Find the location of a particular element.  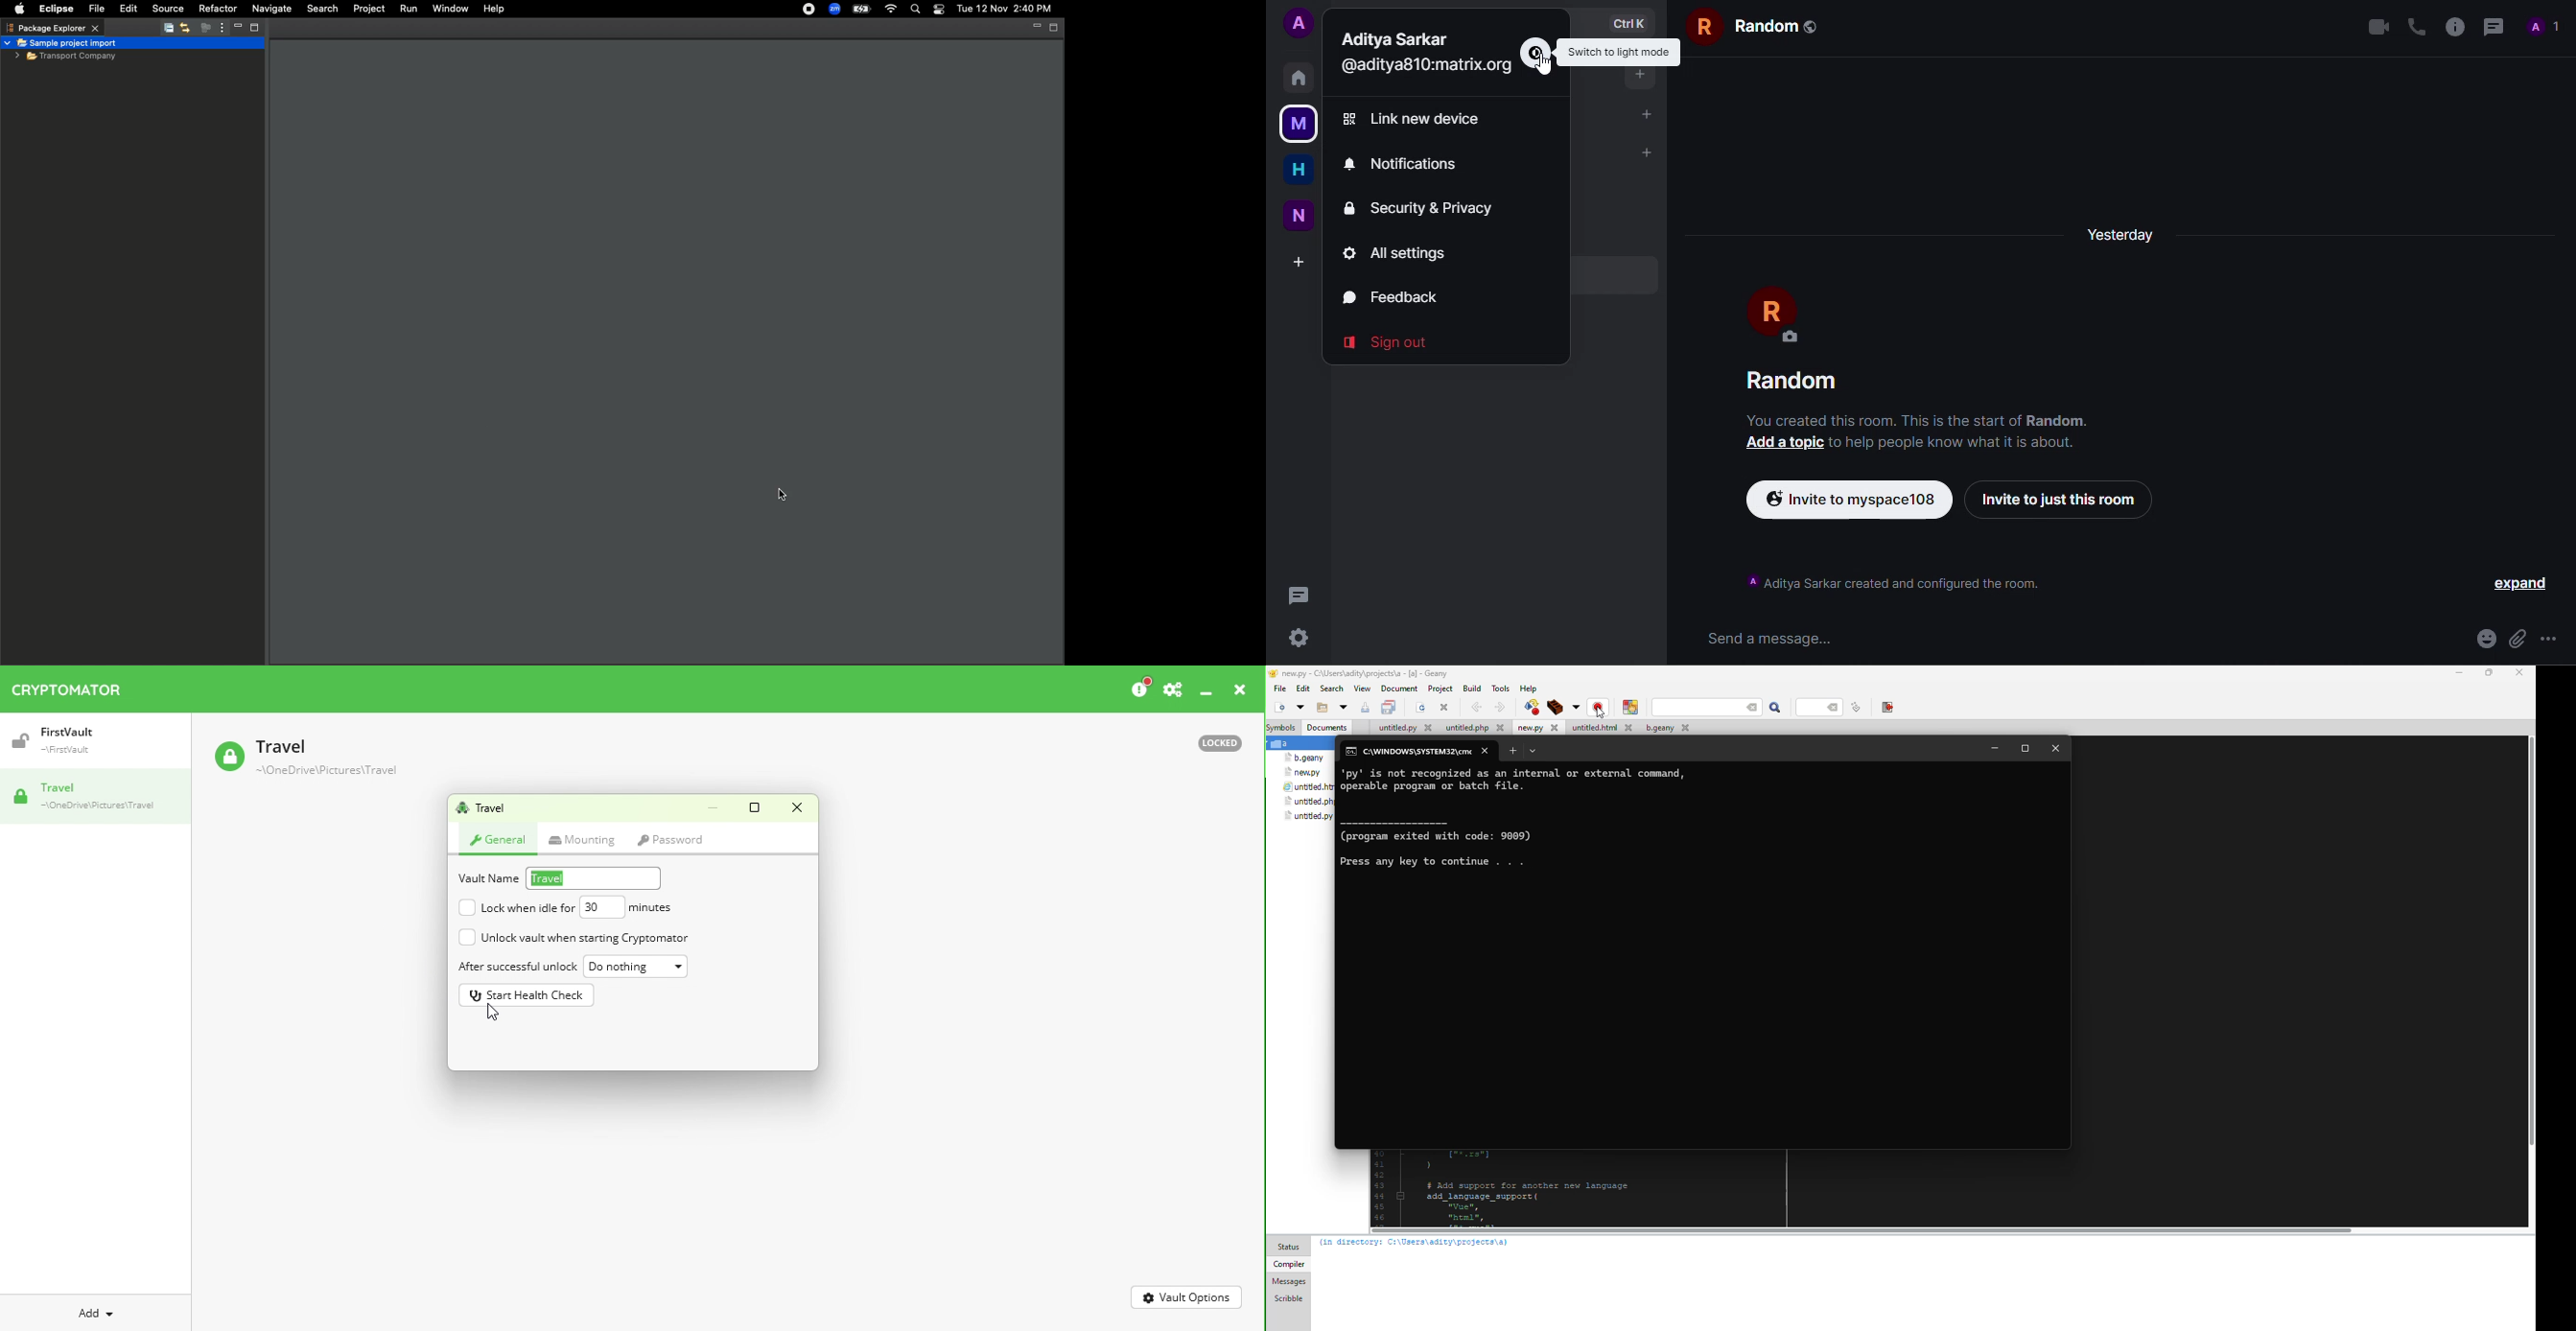

Aditya Sarkar is located at coordinates (1396, 38).